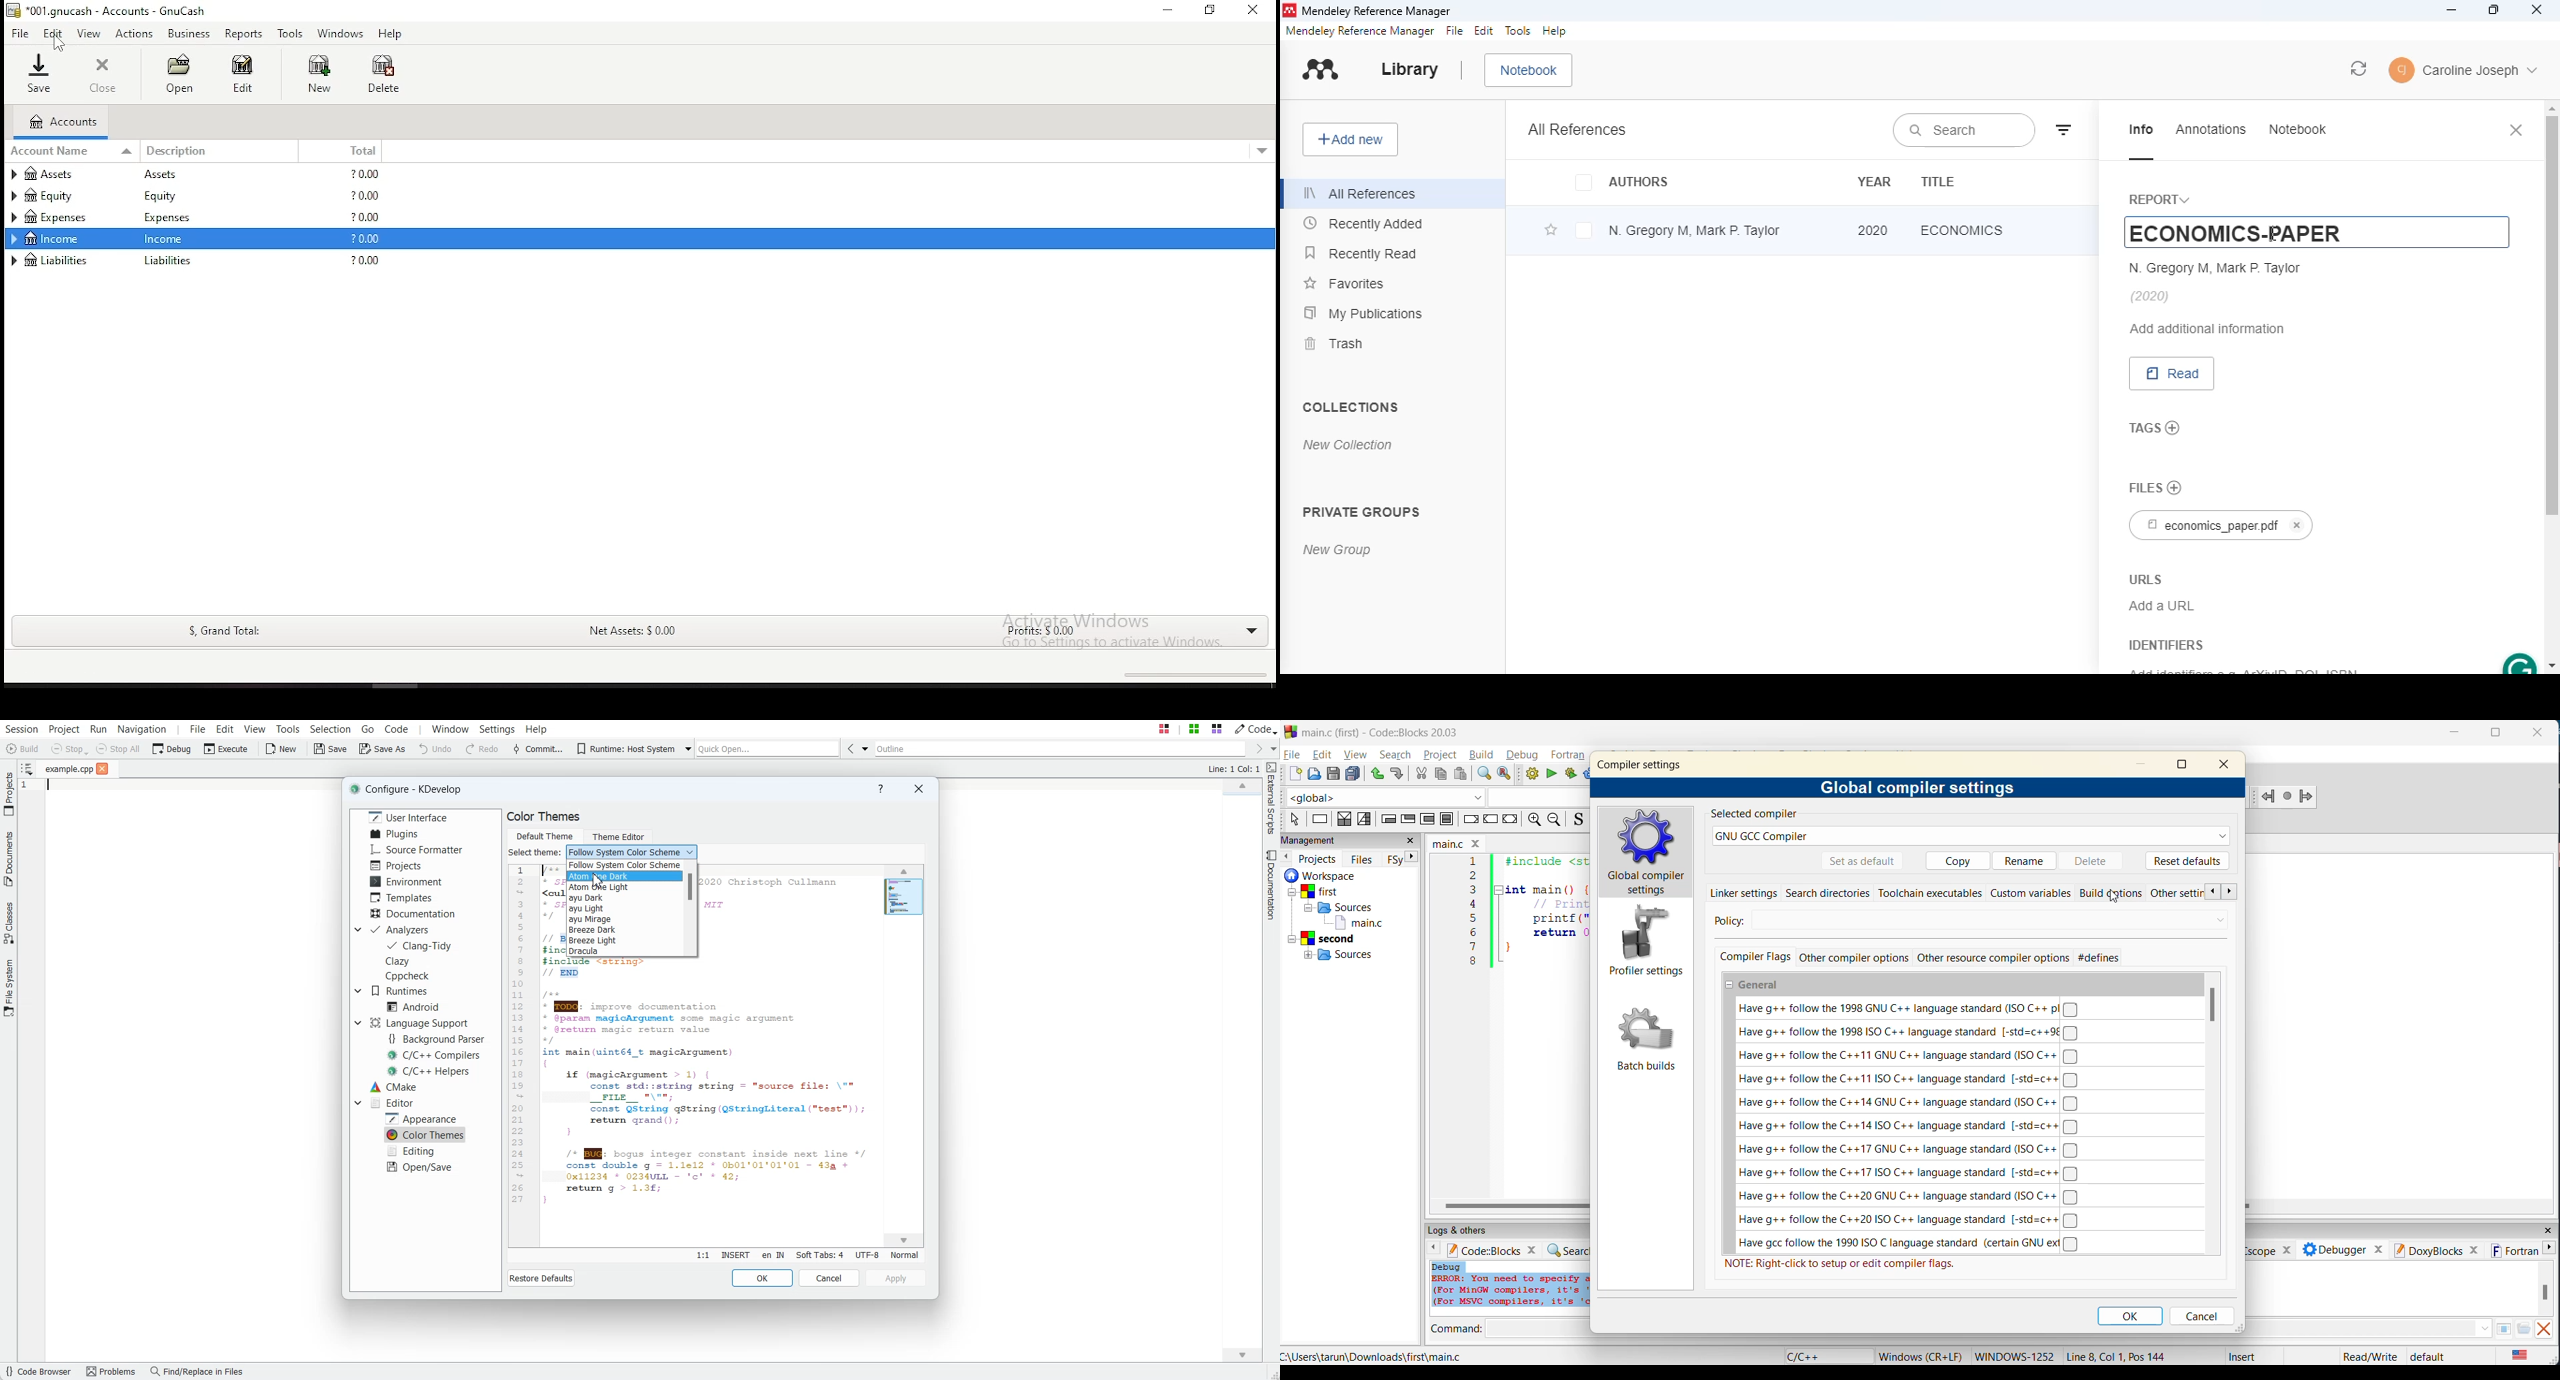 This screenshot has width=2576, height=1400. What do you see at coordinates (1318, 859) in the screenshot?
I see `projects` at bounding box center [1318, 859].